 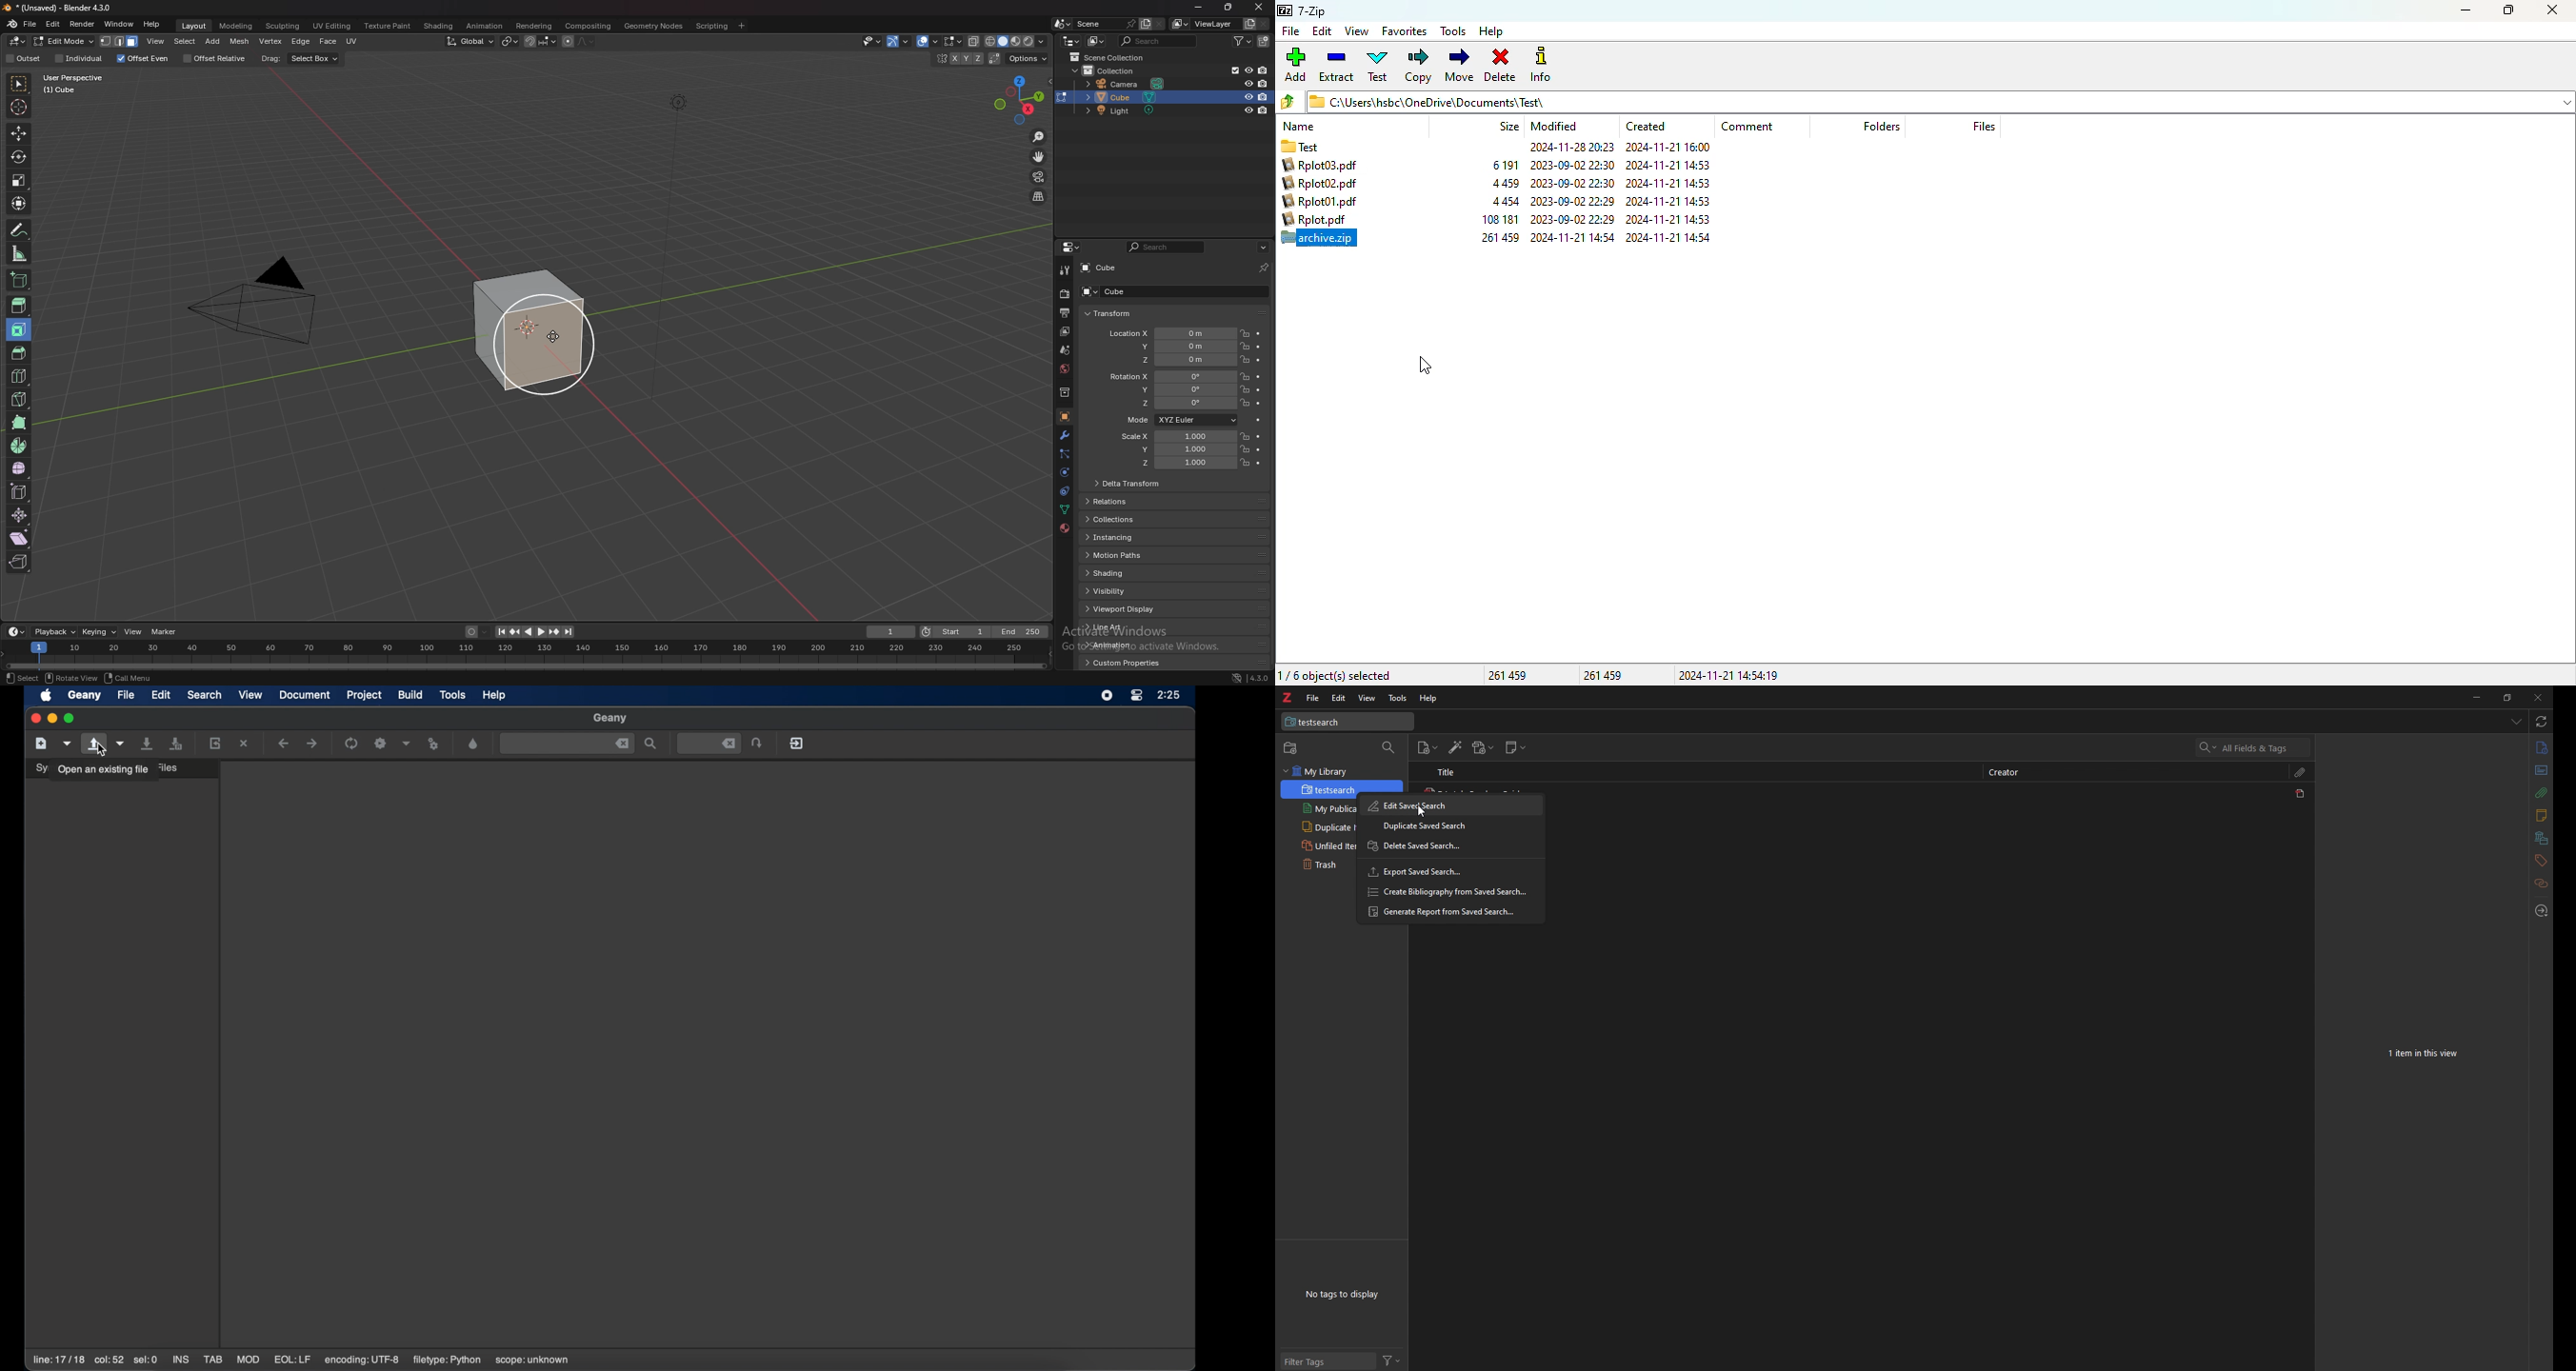 I want to click on Filter, so click(x=1392, y=1360).